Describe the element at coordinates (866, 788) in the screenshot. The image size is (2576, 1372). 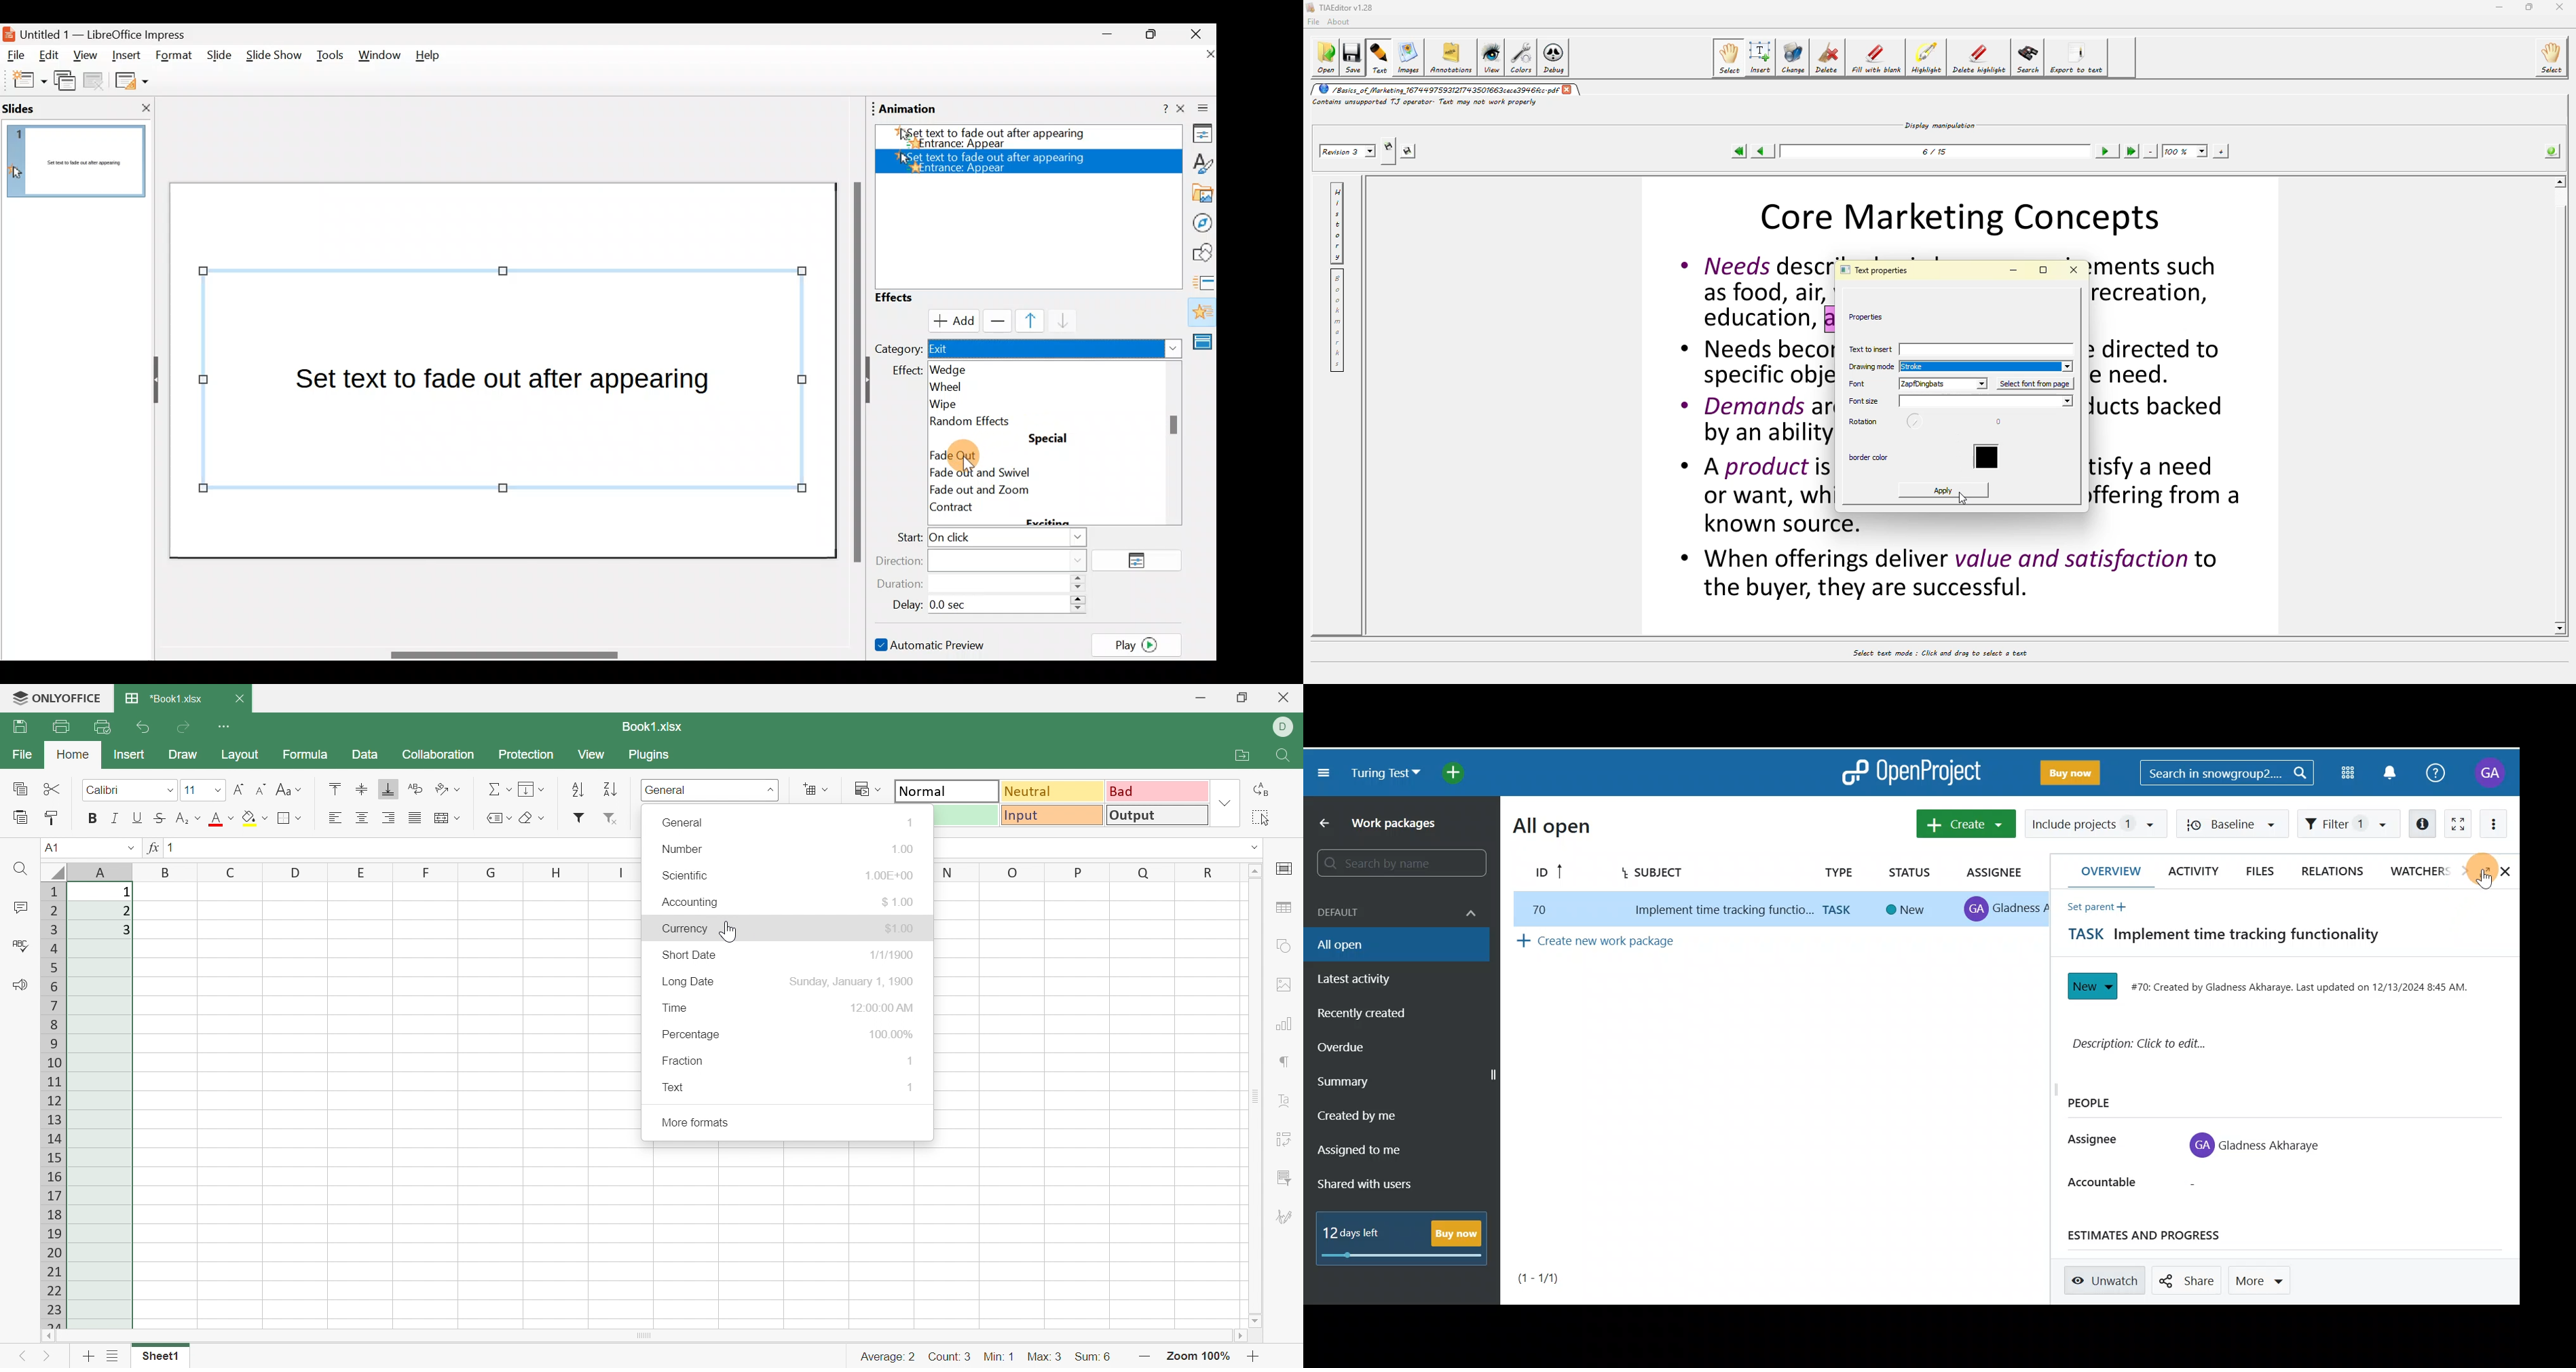
I see `Conditional formatting` at that location.